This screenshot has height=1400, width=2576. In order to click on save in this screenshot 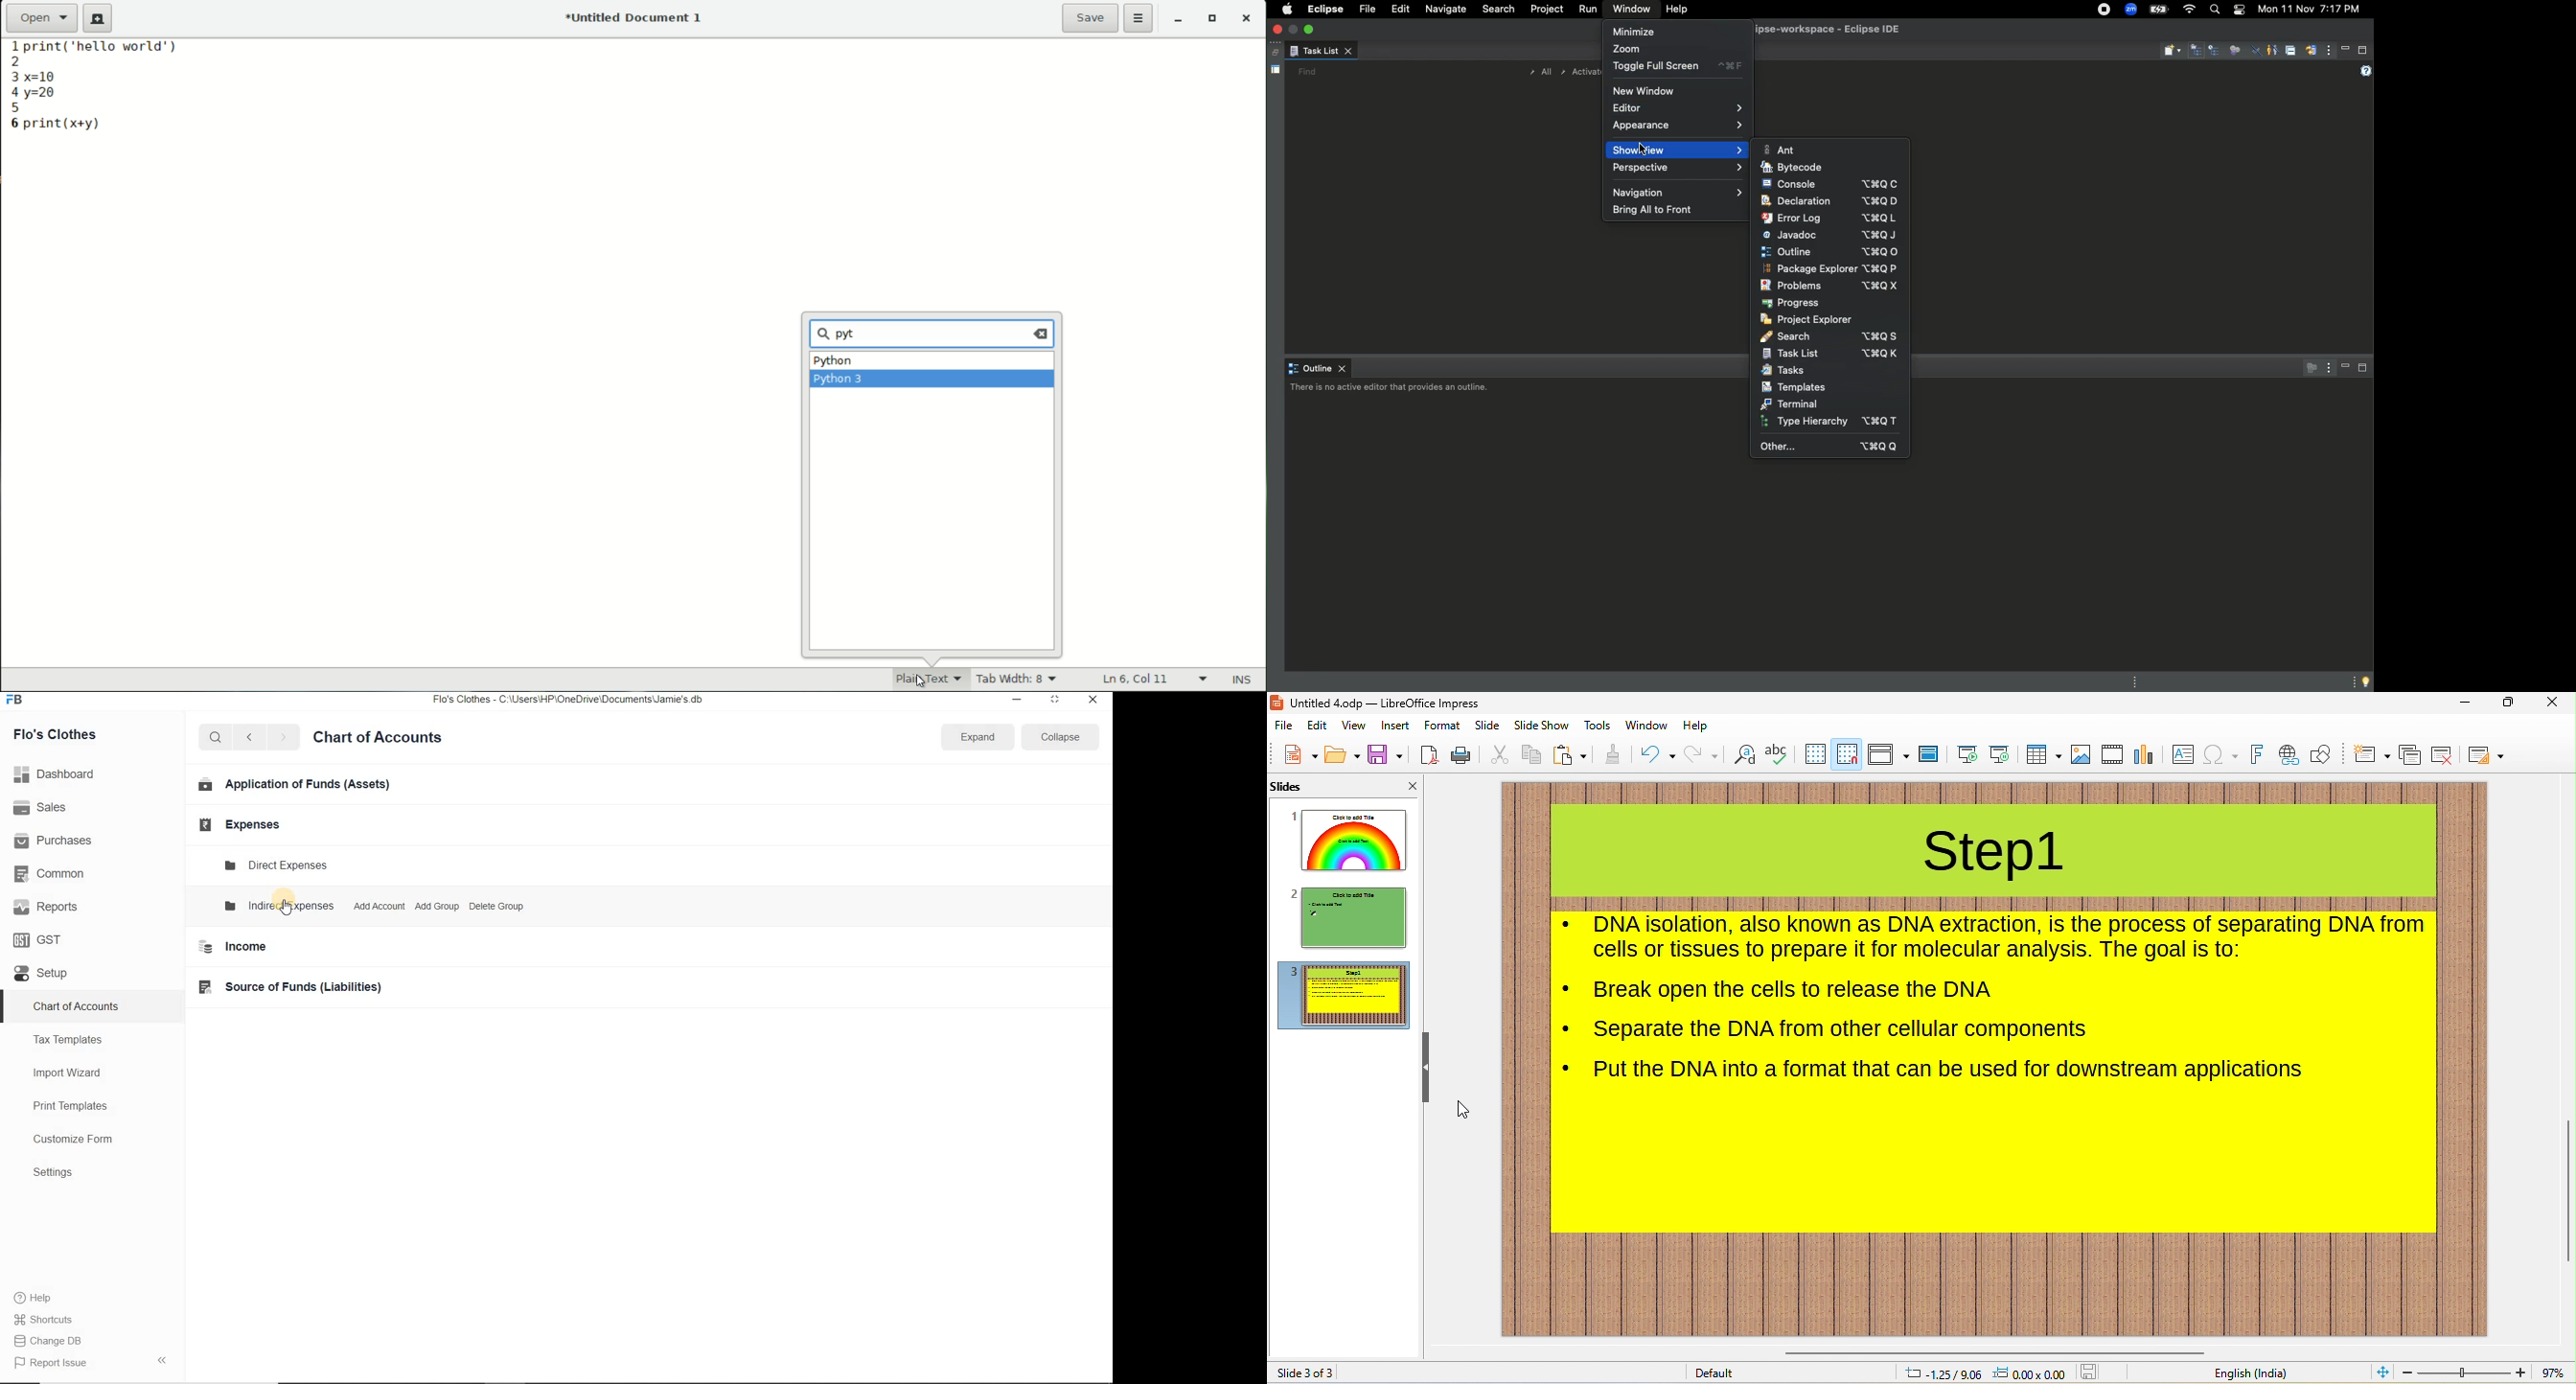, I will do `click(1387, 753)`.